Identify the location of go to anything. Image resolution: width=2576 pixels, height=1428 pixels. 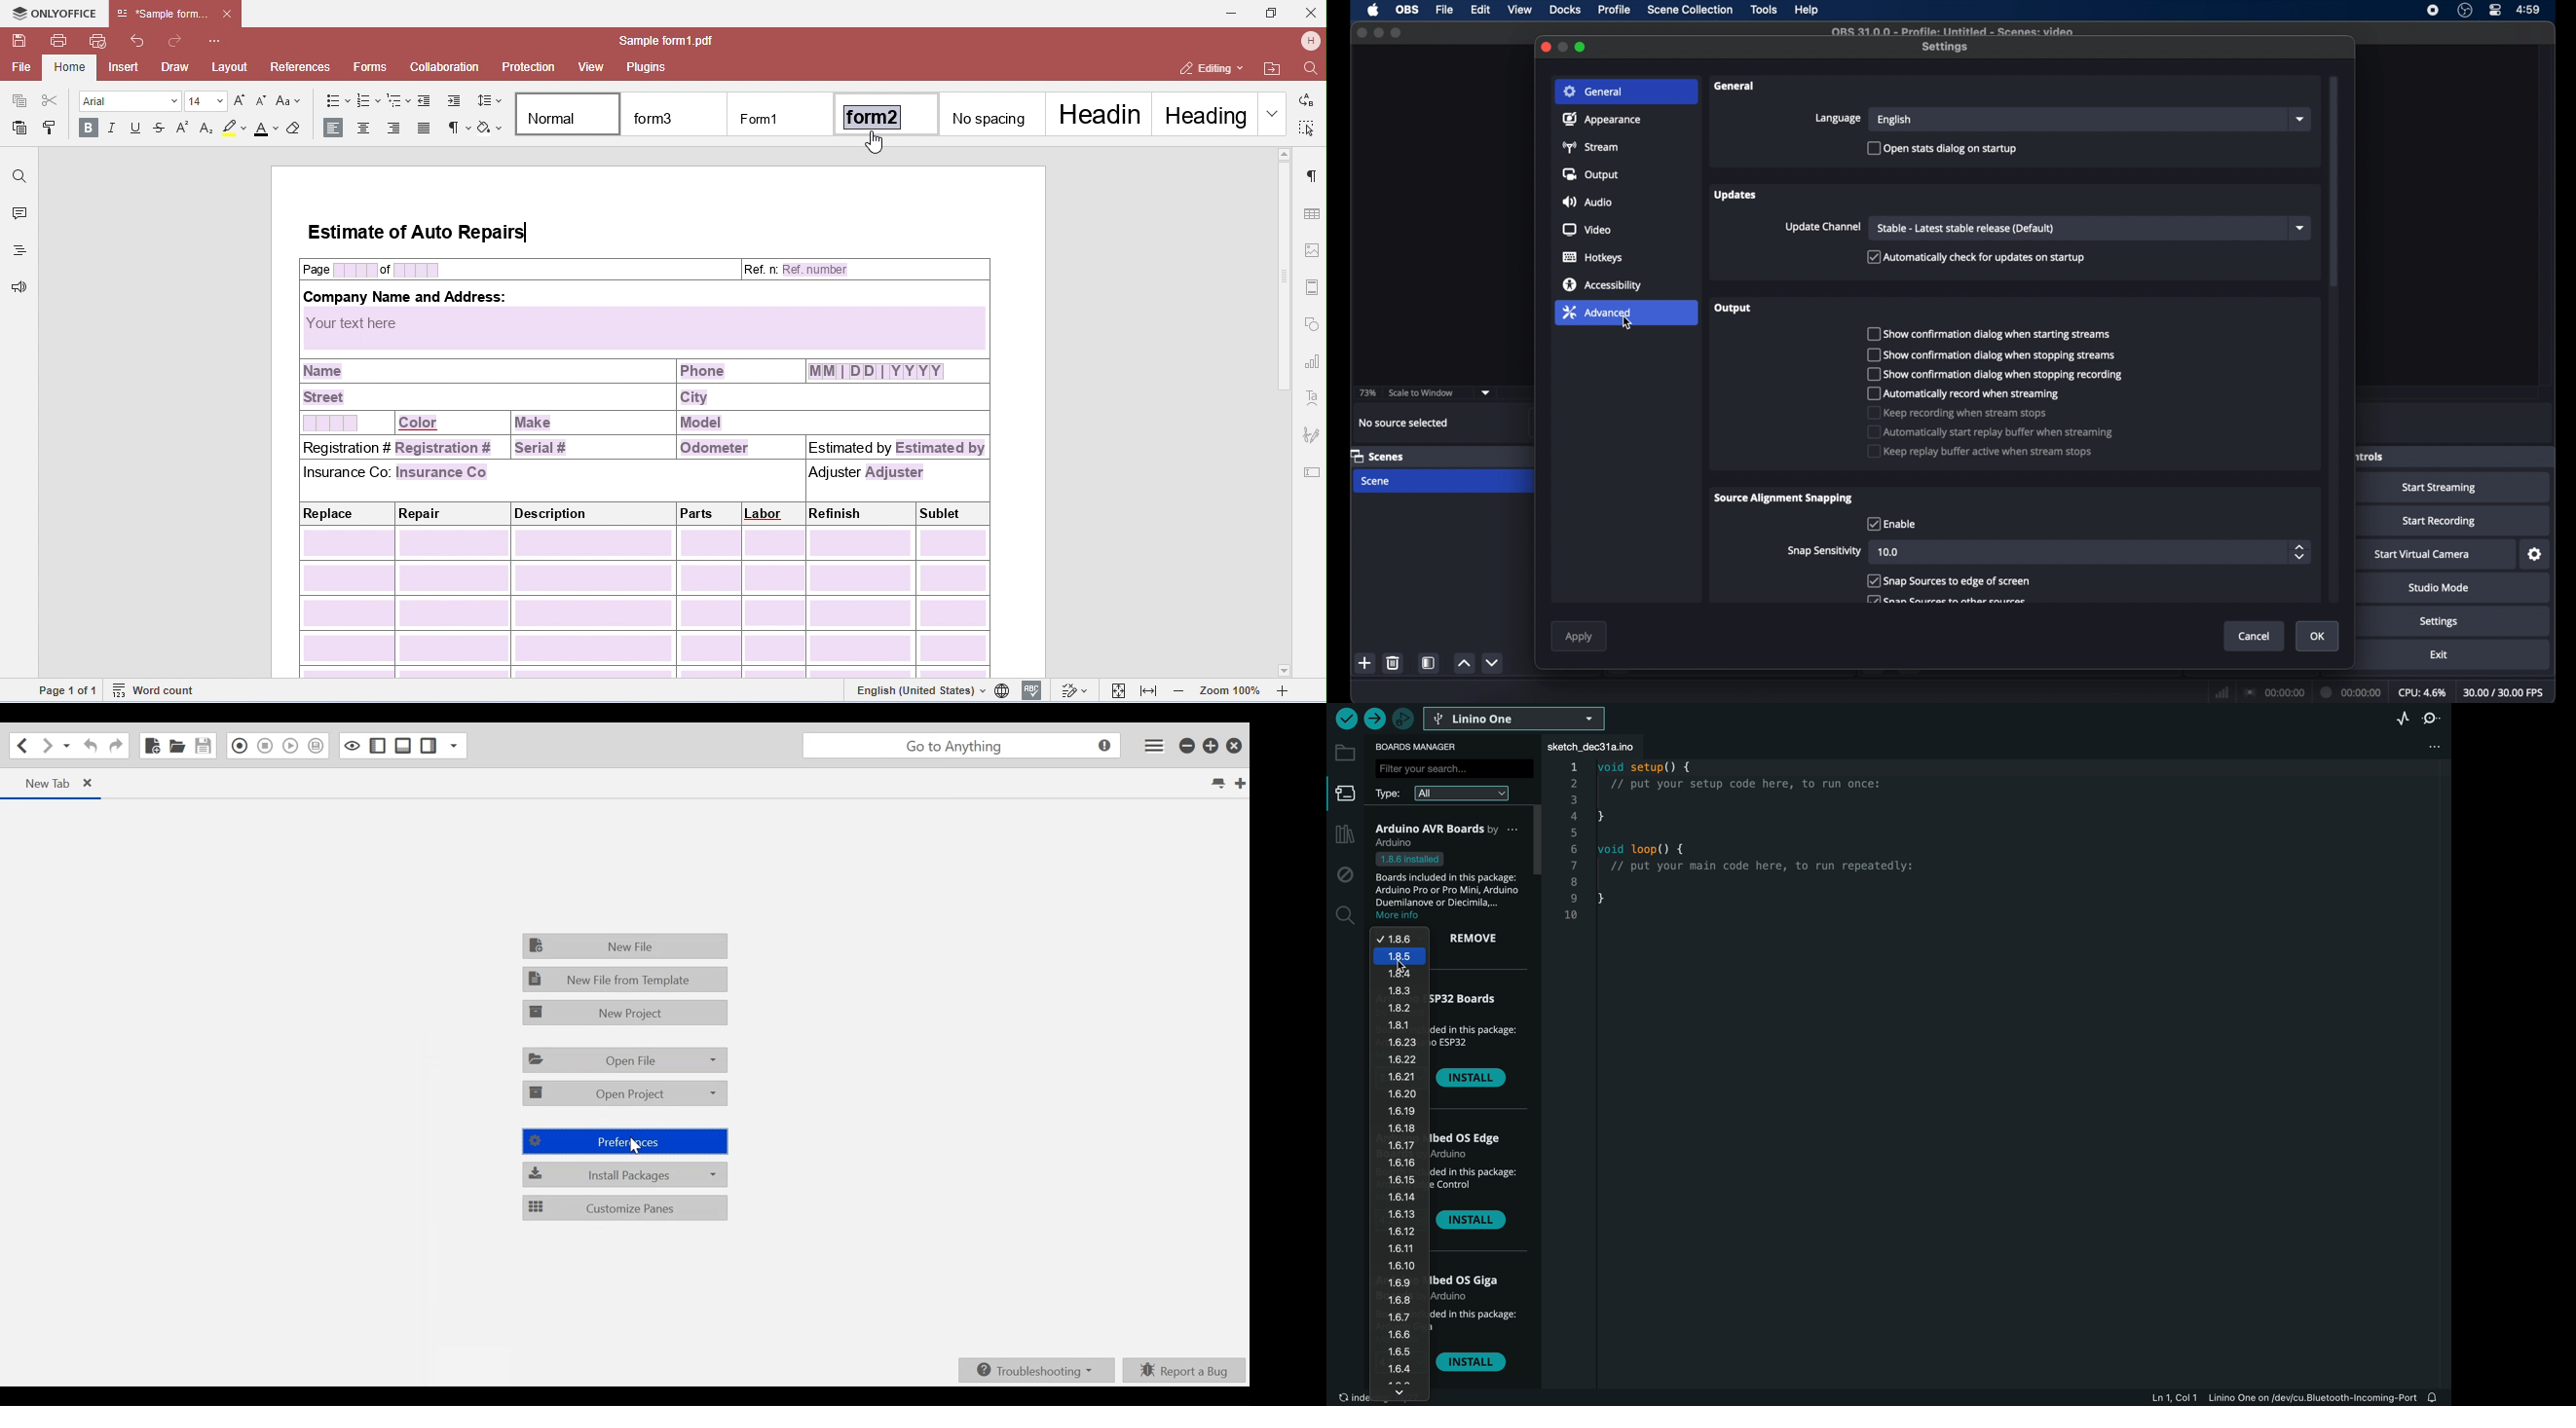
(962, 746).